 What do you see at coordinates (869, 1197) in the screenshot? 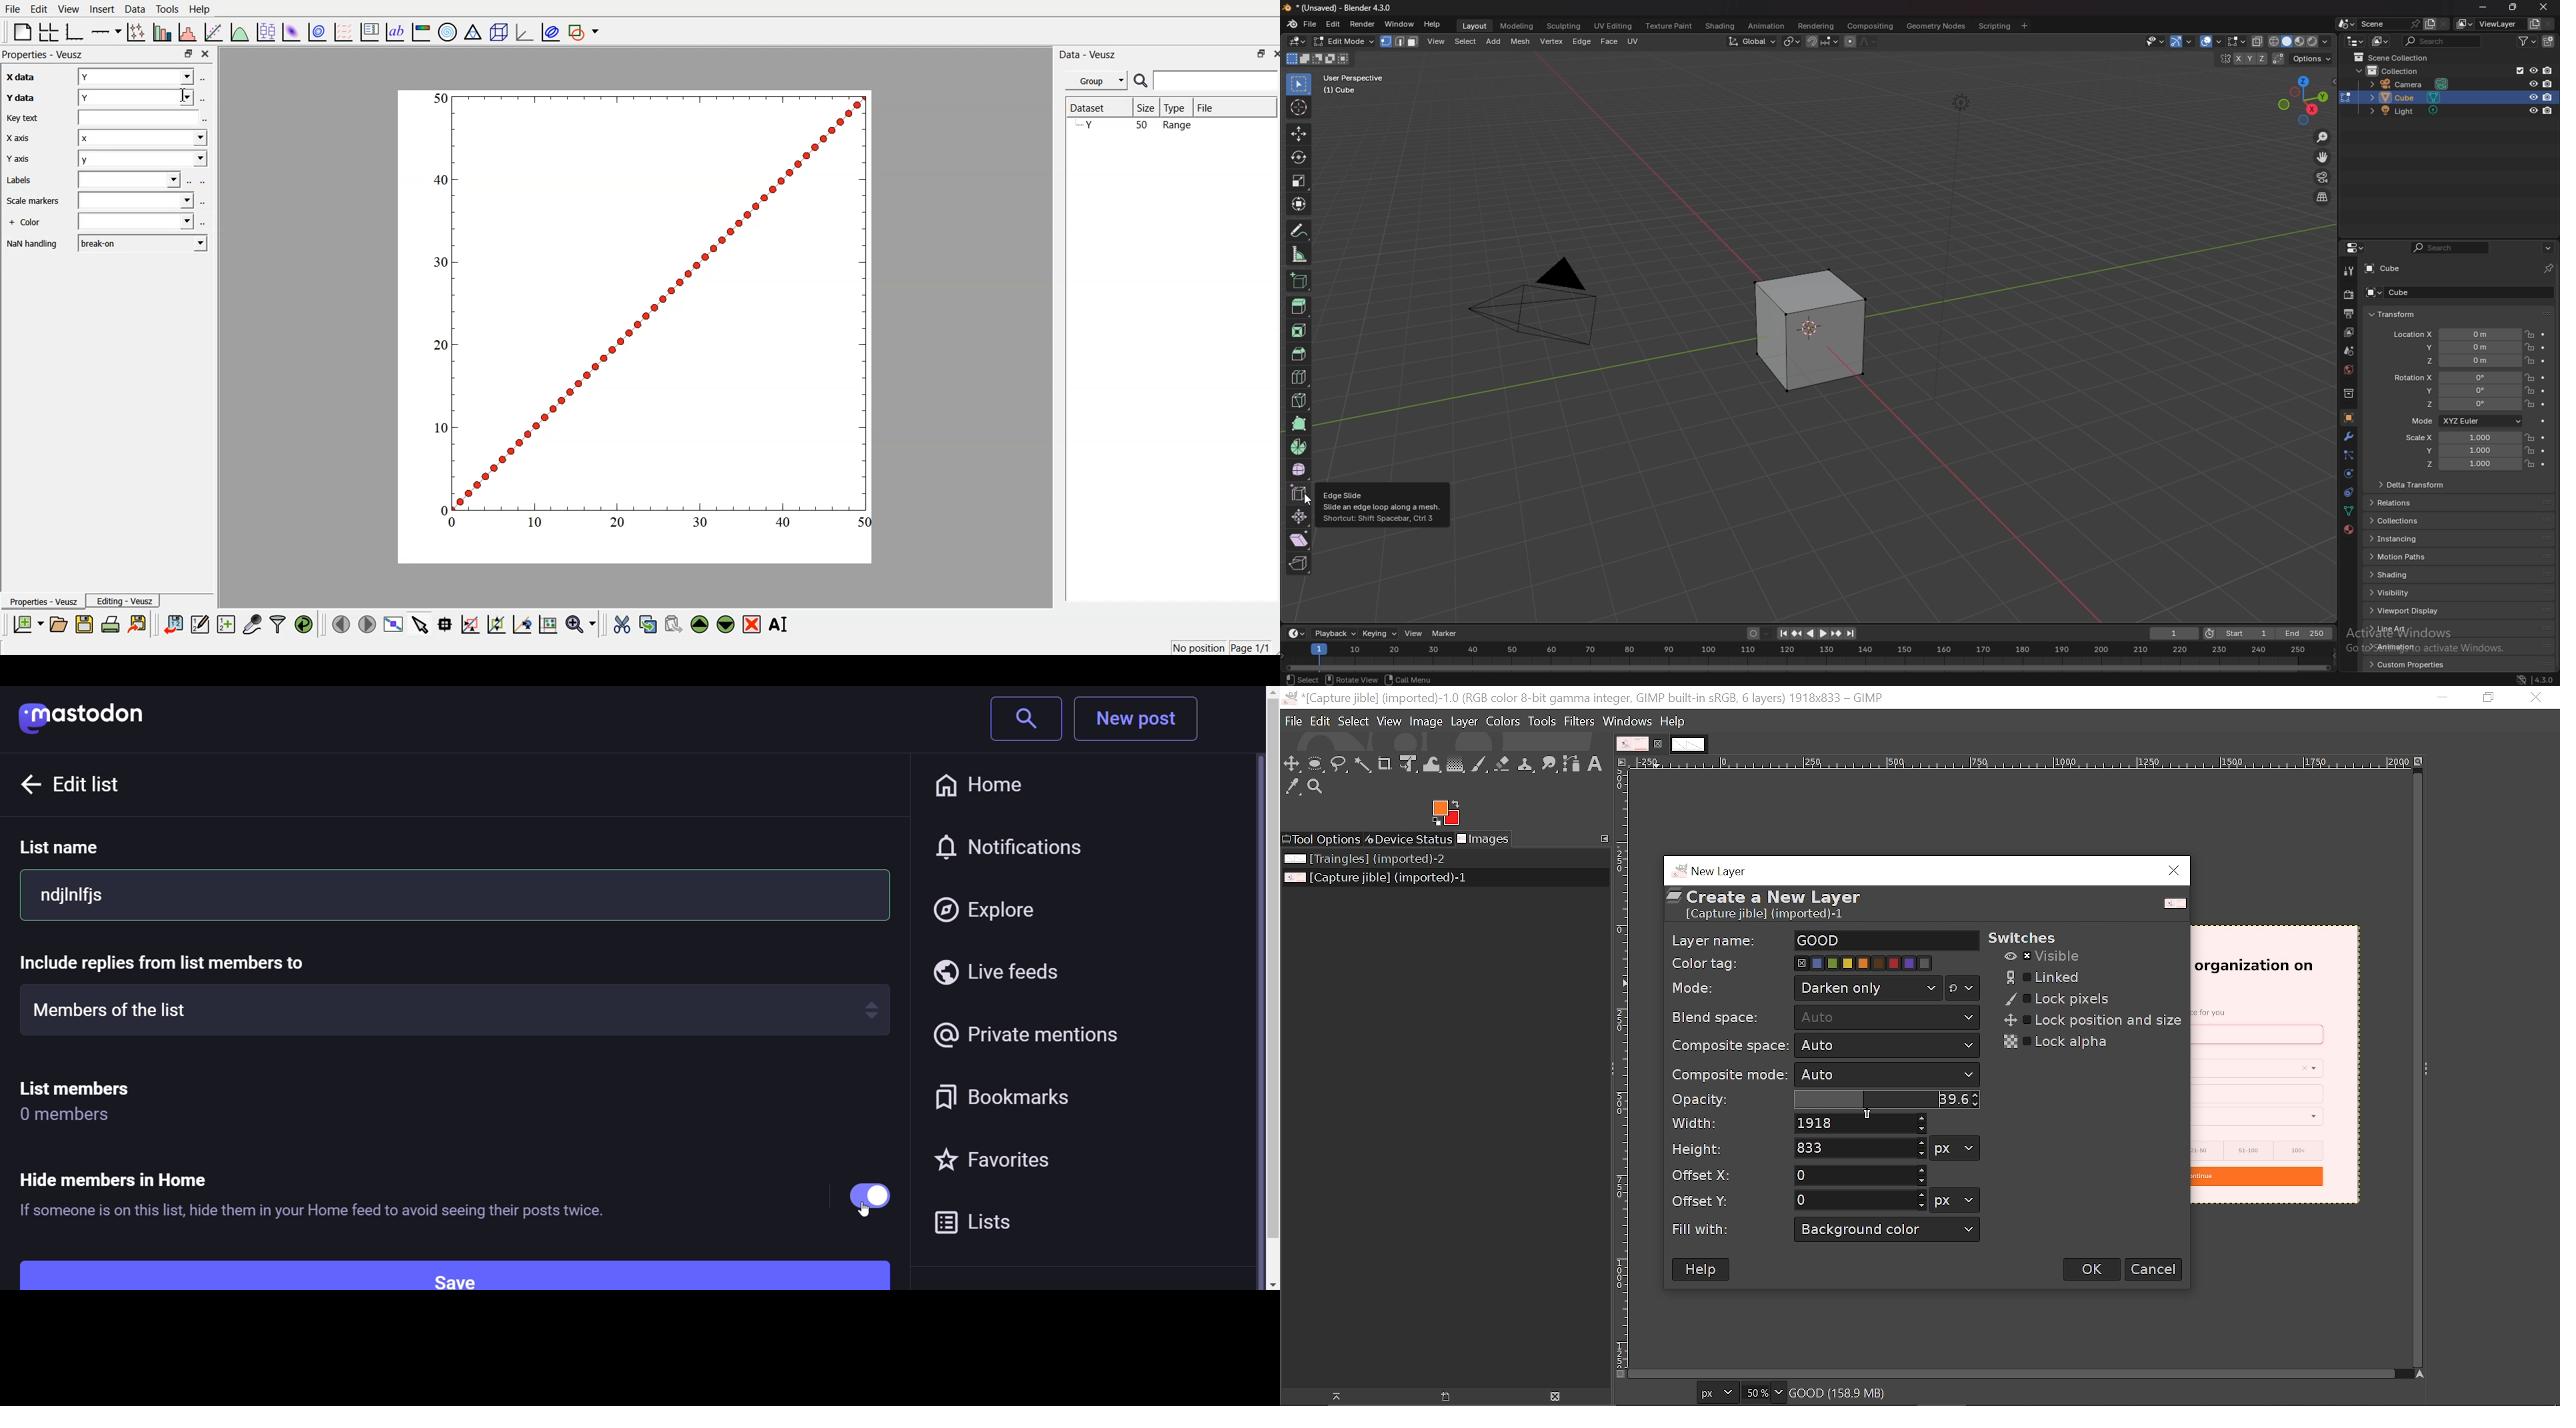
I see `enabled "Hide member in home option"` at bounding box center [869, 1197].